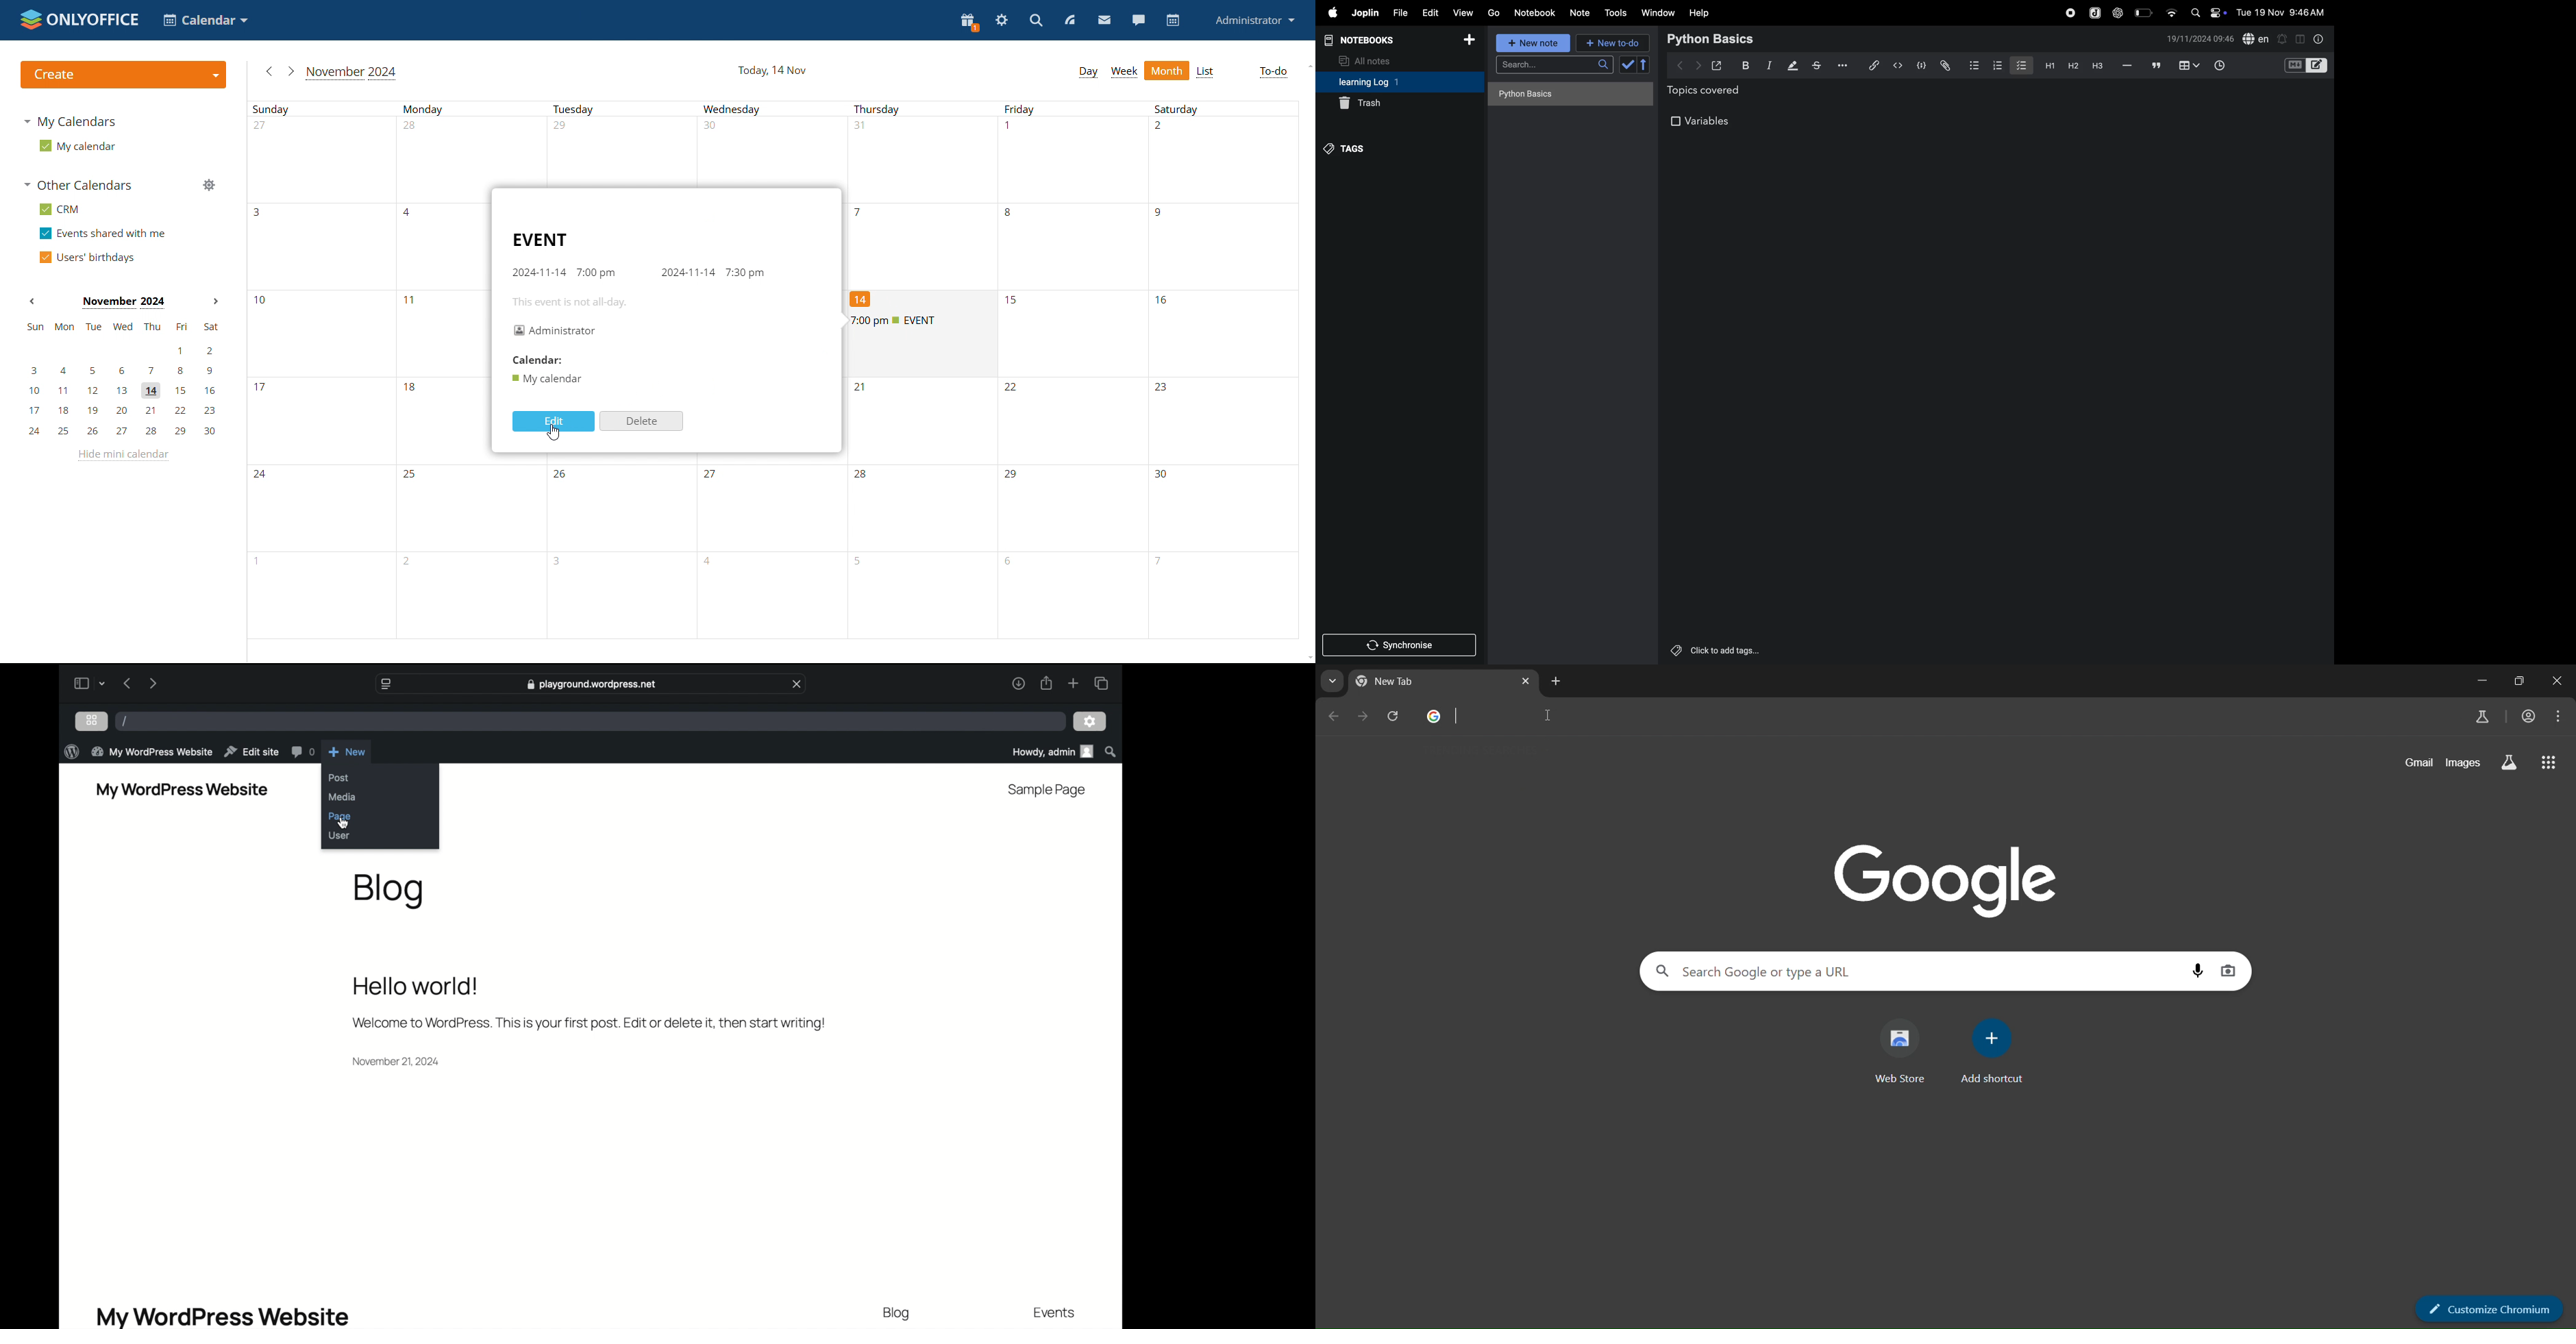 This screenshot has height=1344, width=2576. What do you see at coordinates (60, 210) in the screenshot?
I see `crm` at bounding box center [60, 210].